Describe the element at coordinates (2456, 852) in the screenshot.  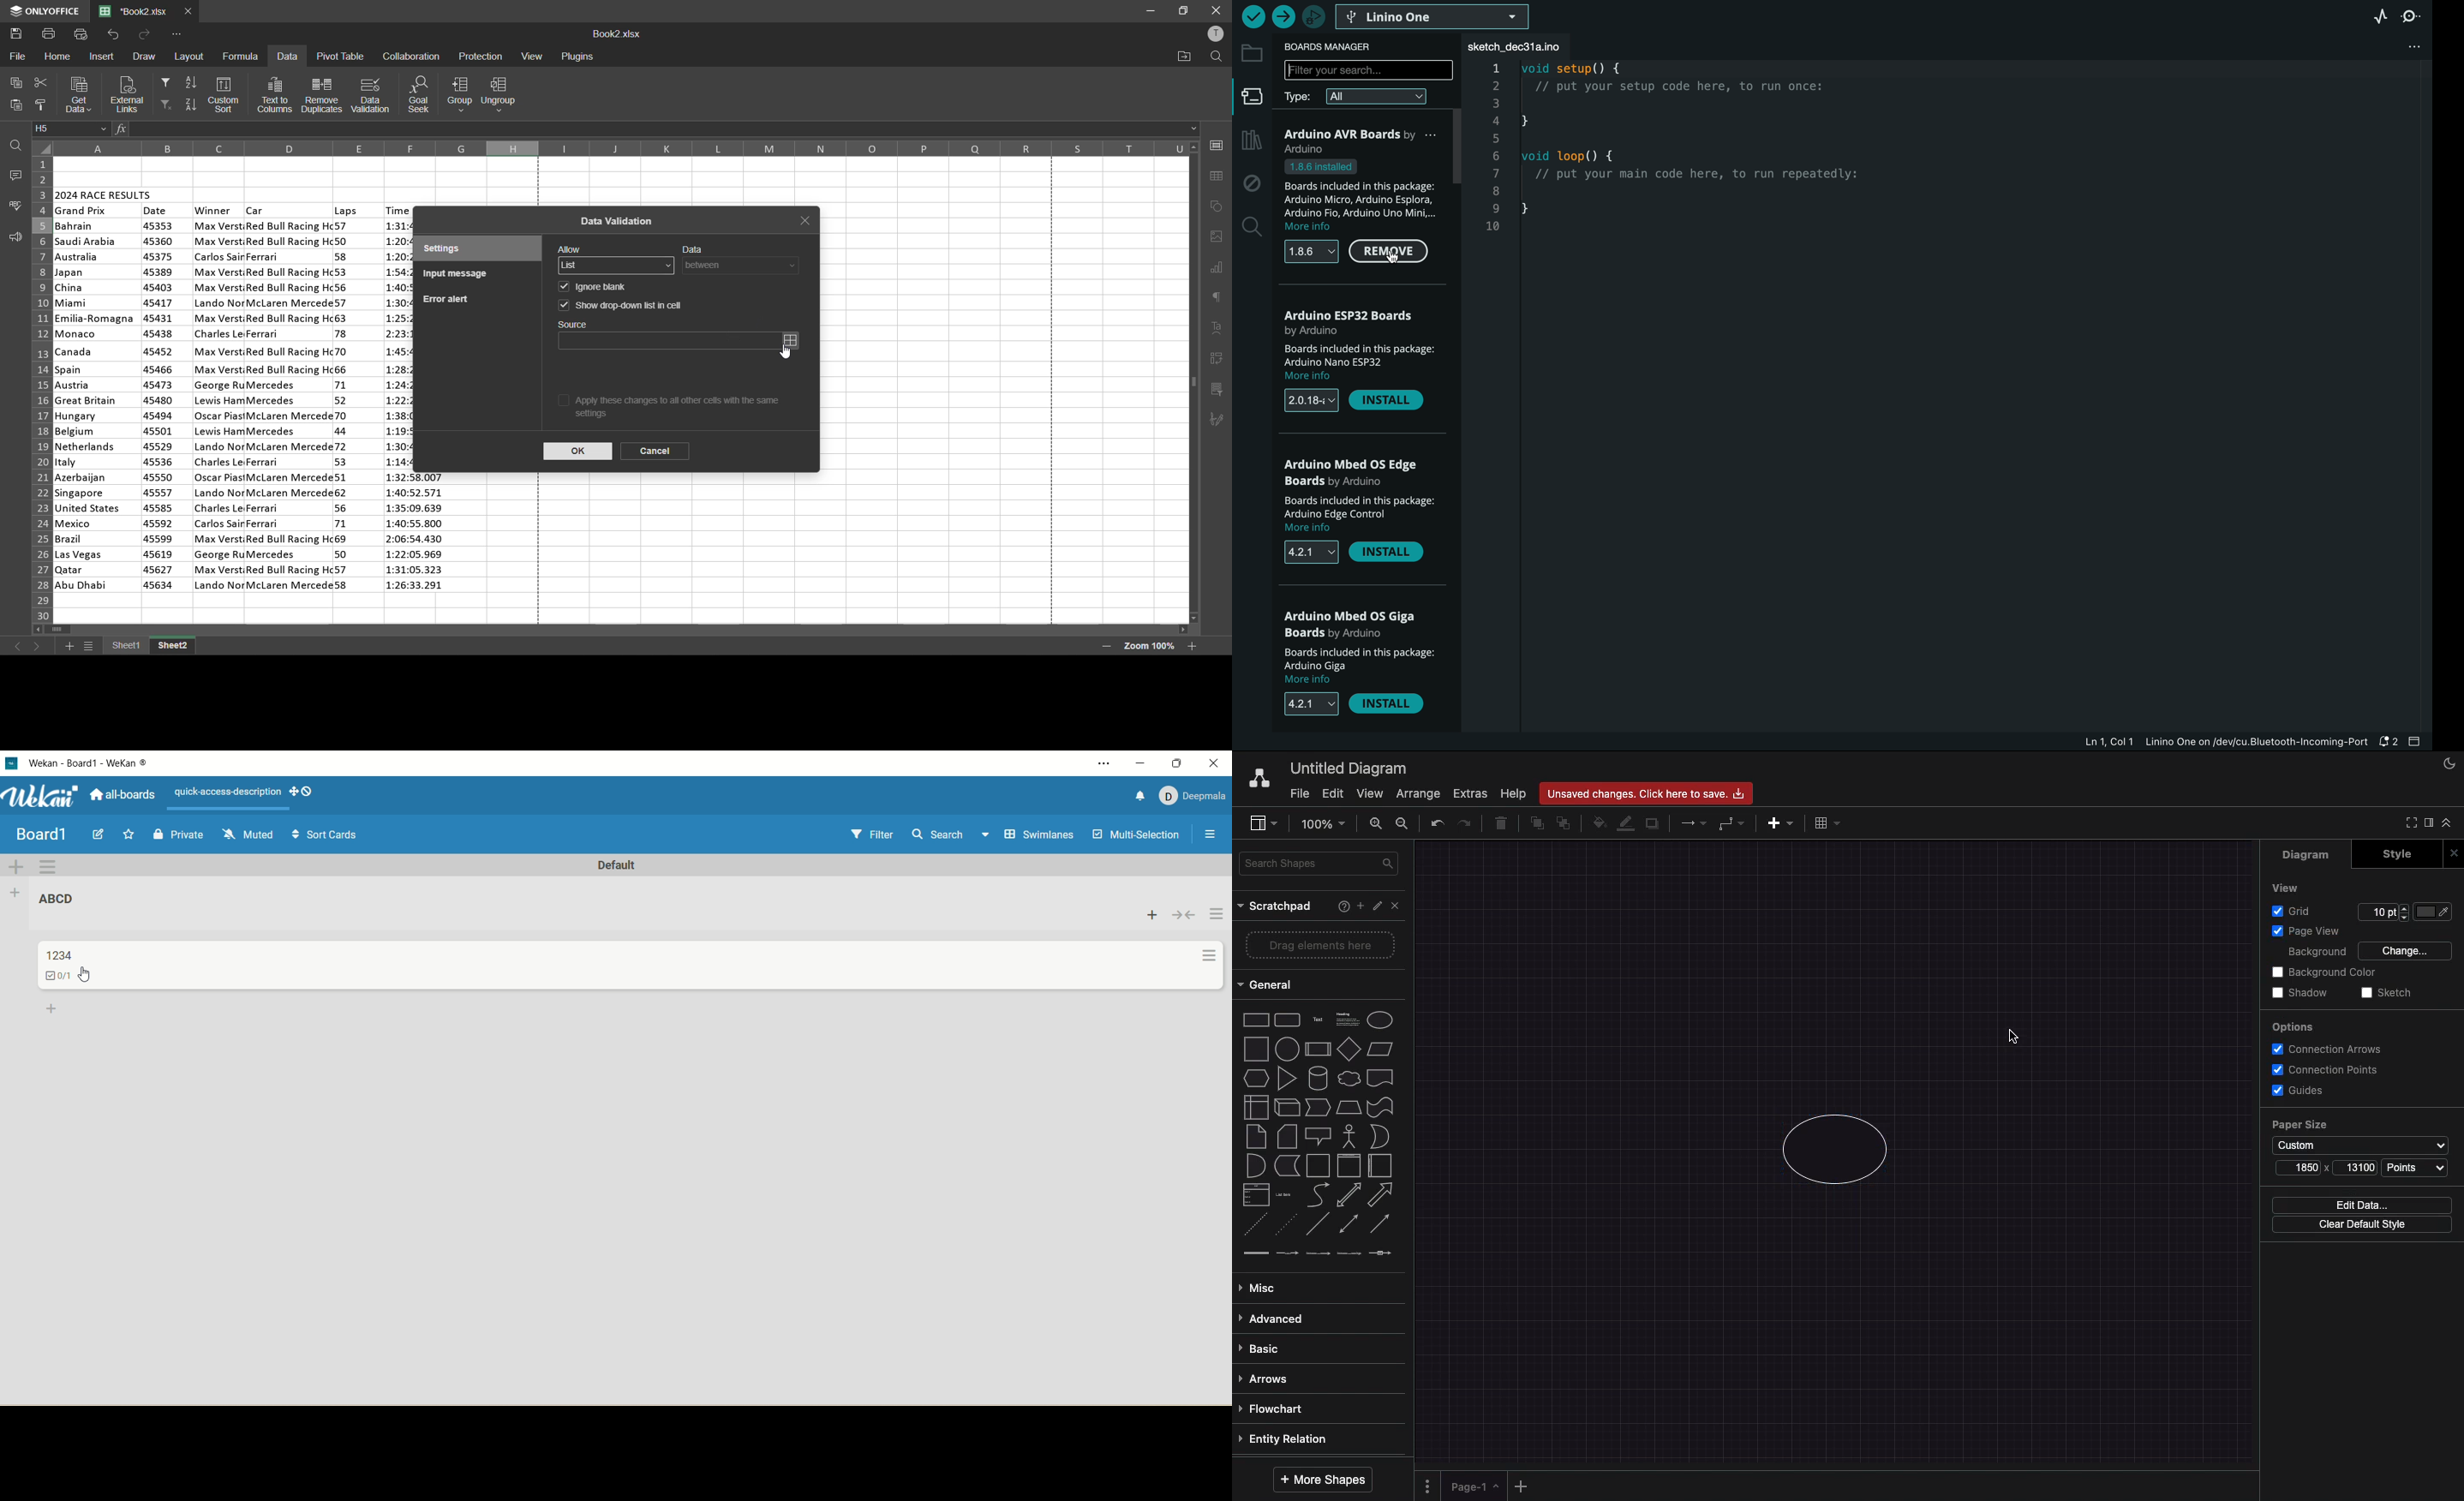
I see `Close` at that location.